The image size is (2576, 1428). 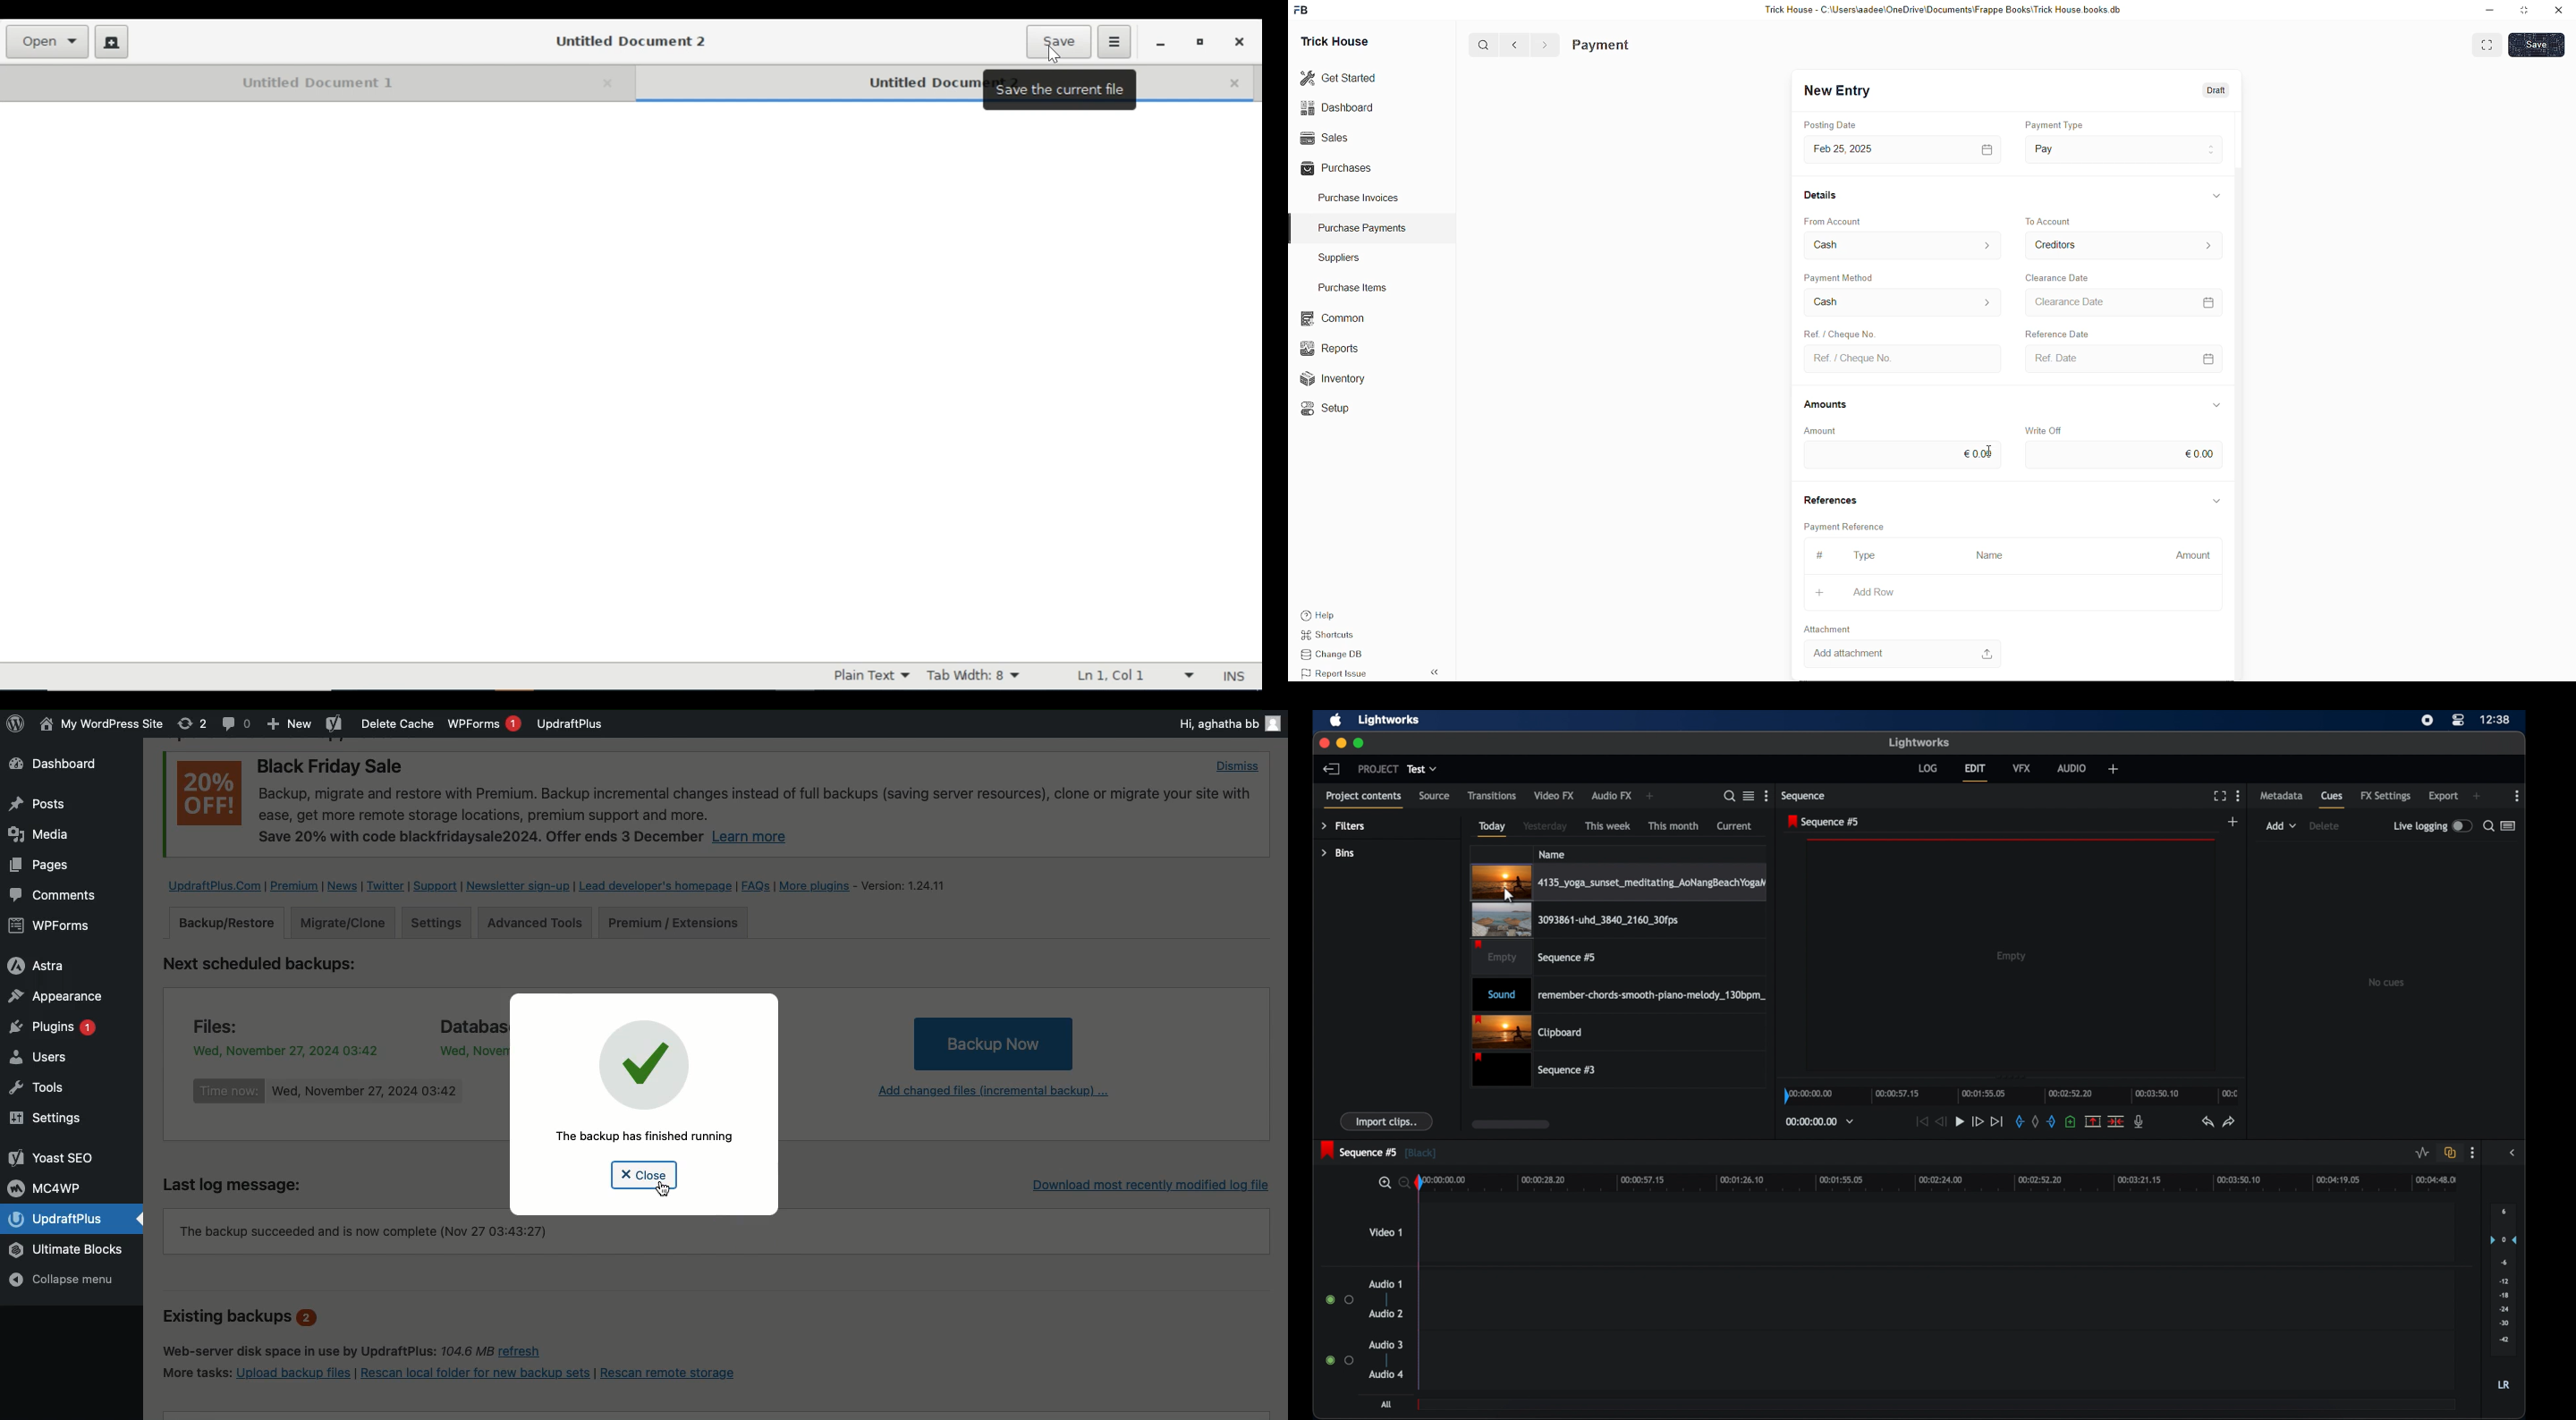 I want to click on >, so click(x=1544, y=45).